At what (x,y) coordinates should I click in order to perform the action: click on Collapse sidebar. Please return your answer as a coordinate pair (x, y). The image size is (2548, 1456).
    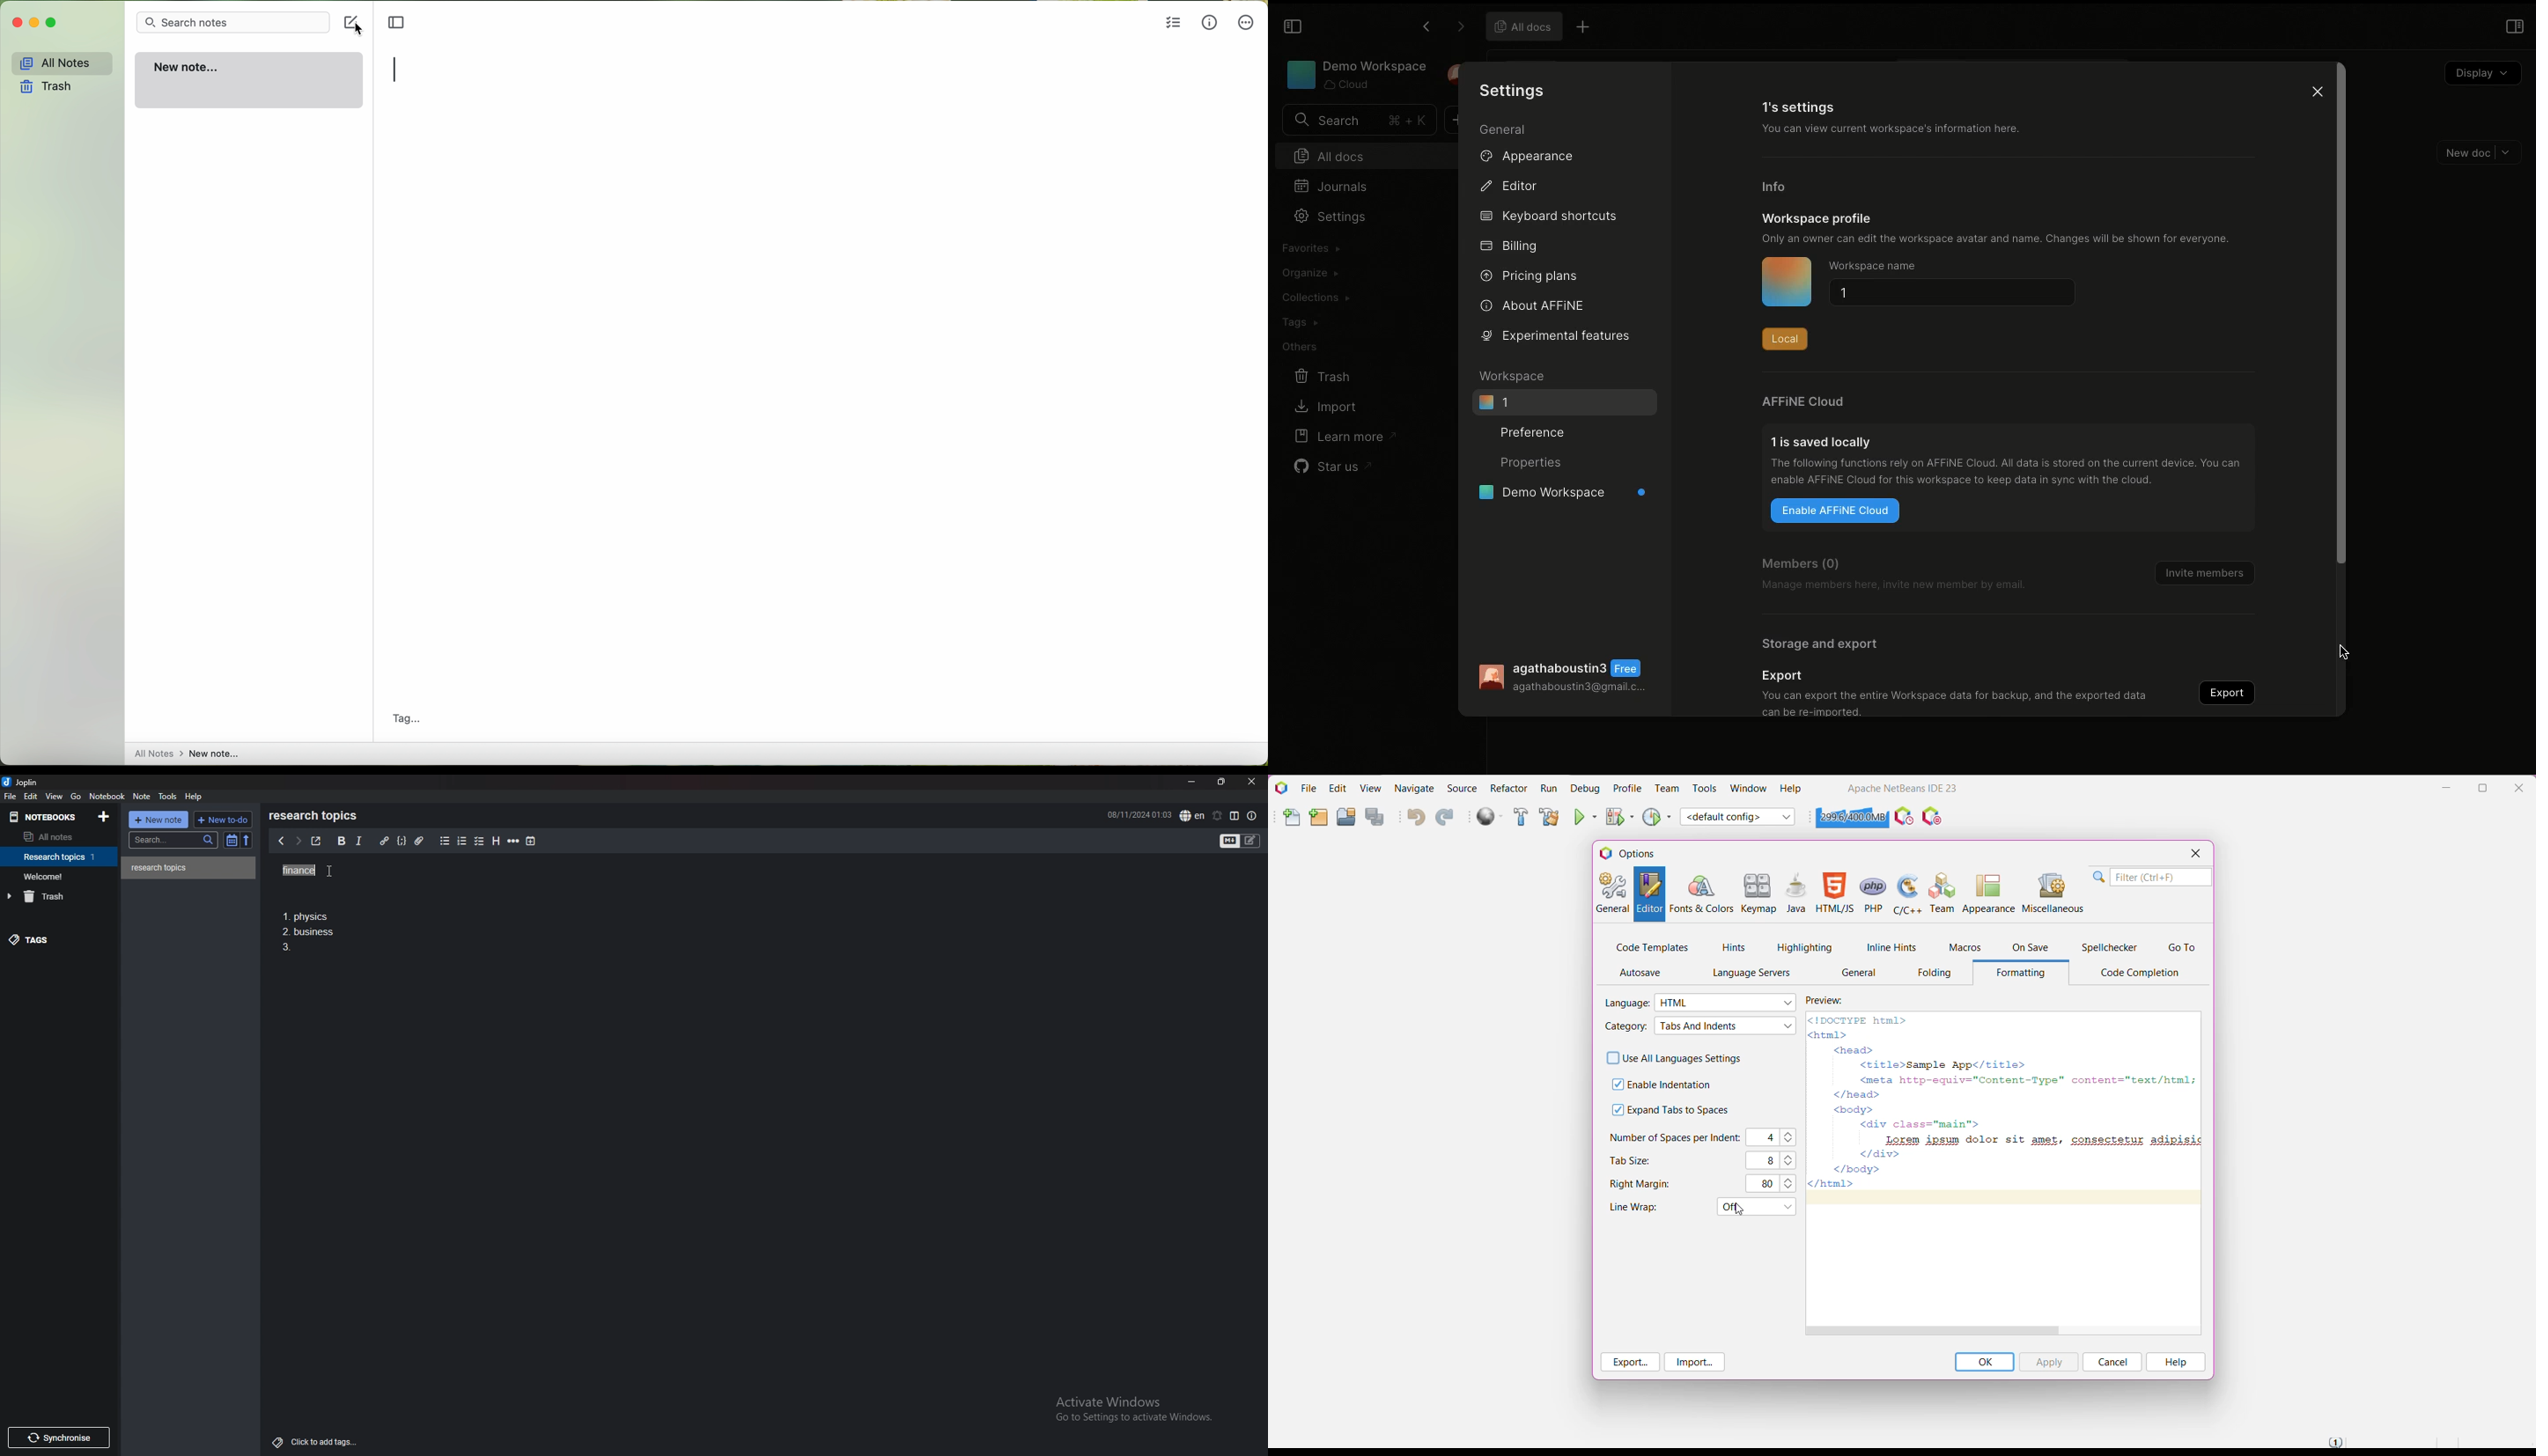
    Looking at the image, I should click on (1293, 26).